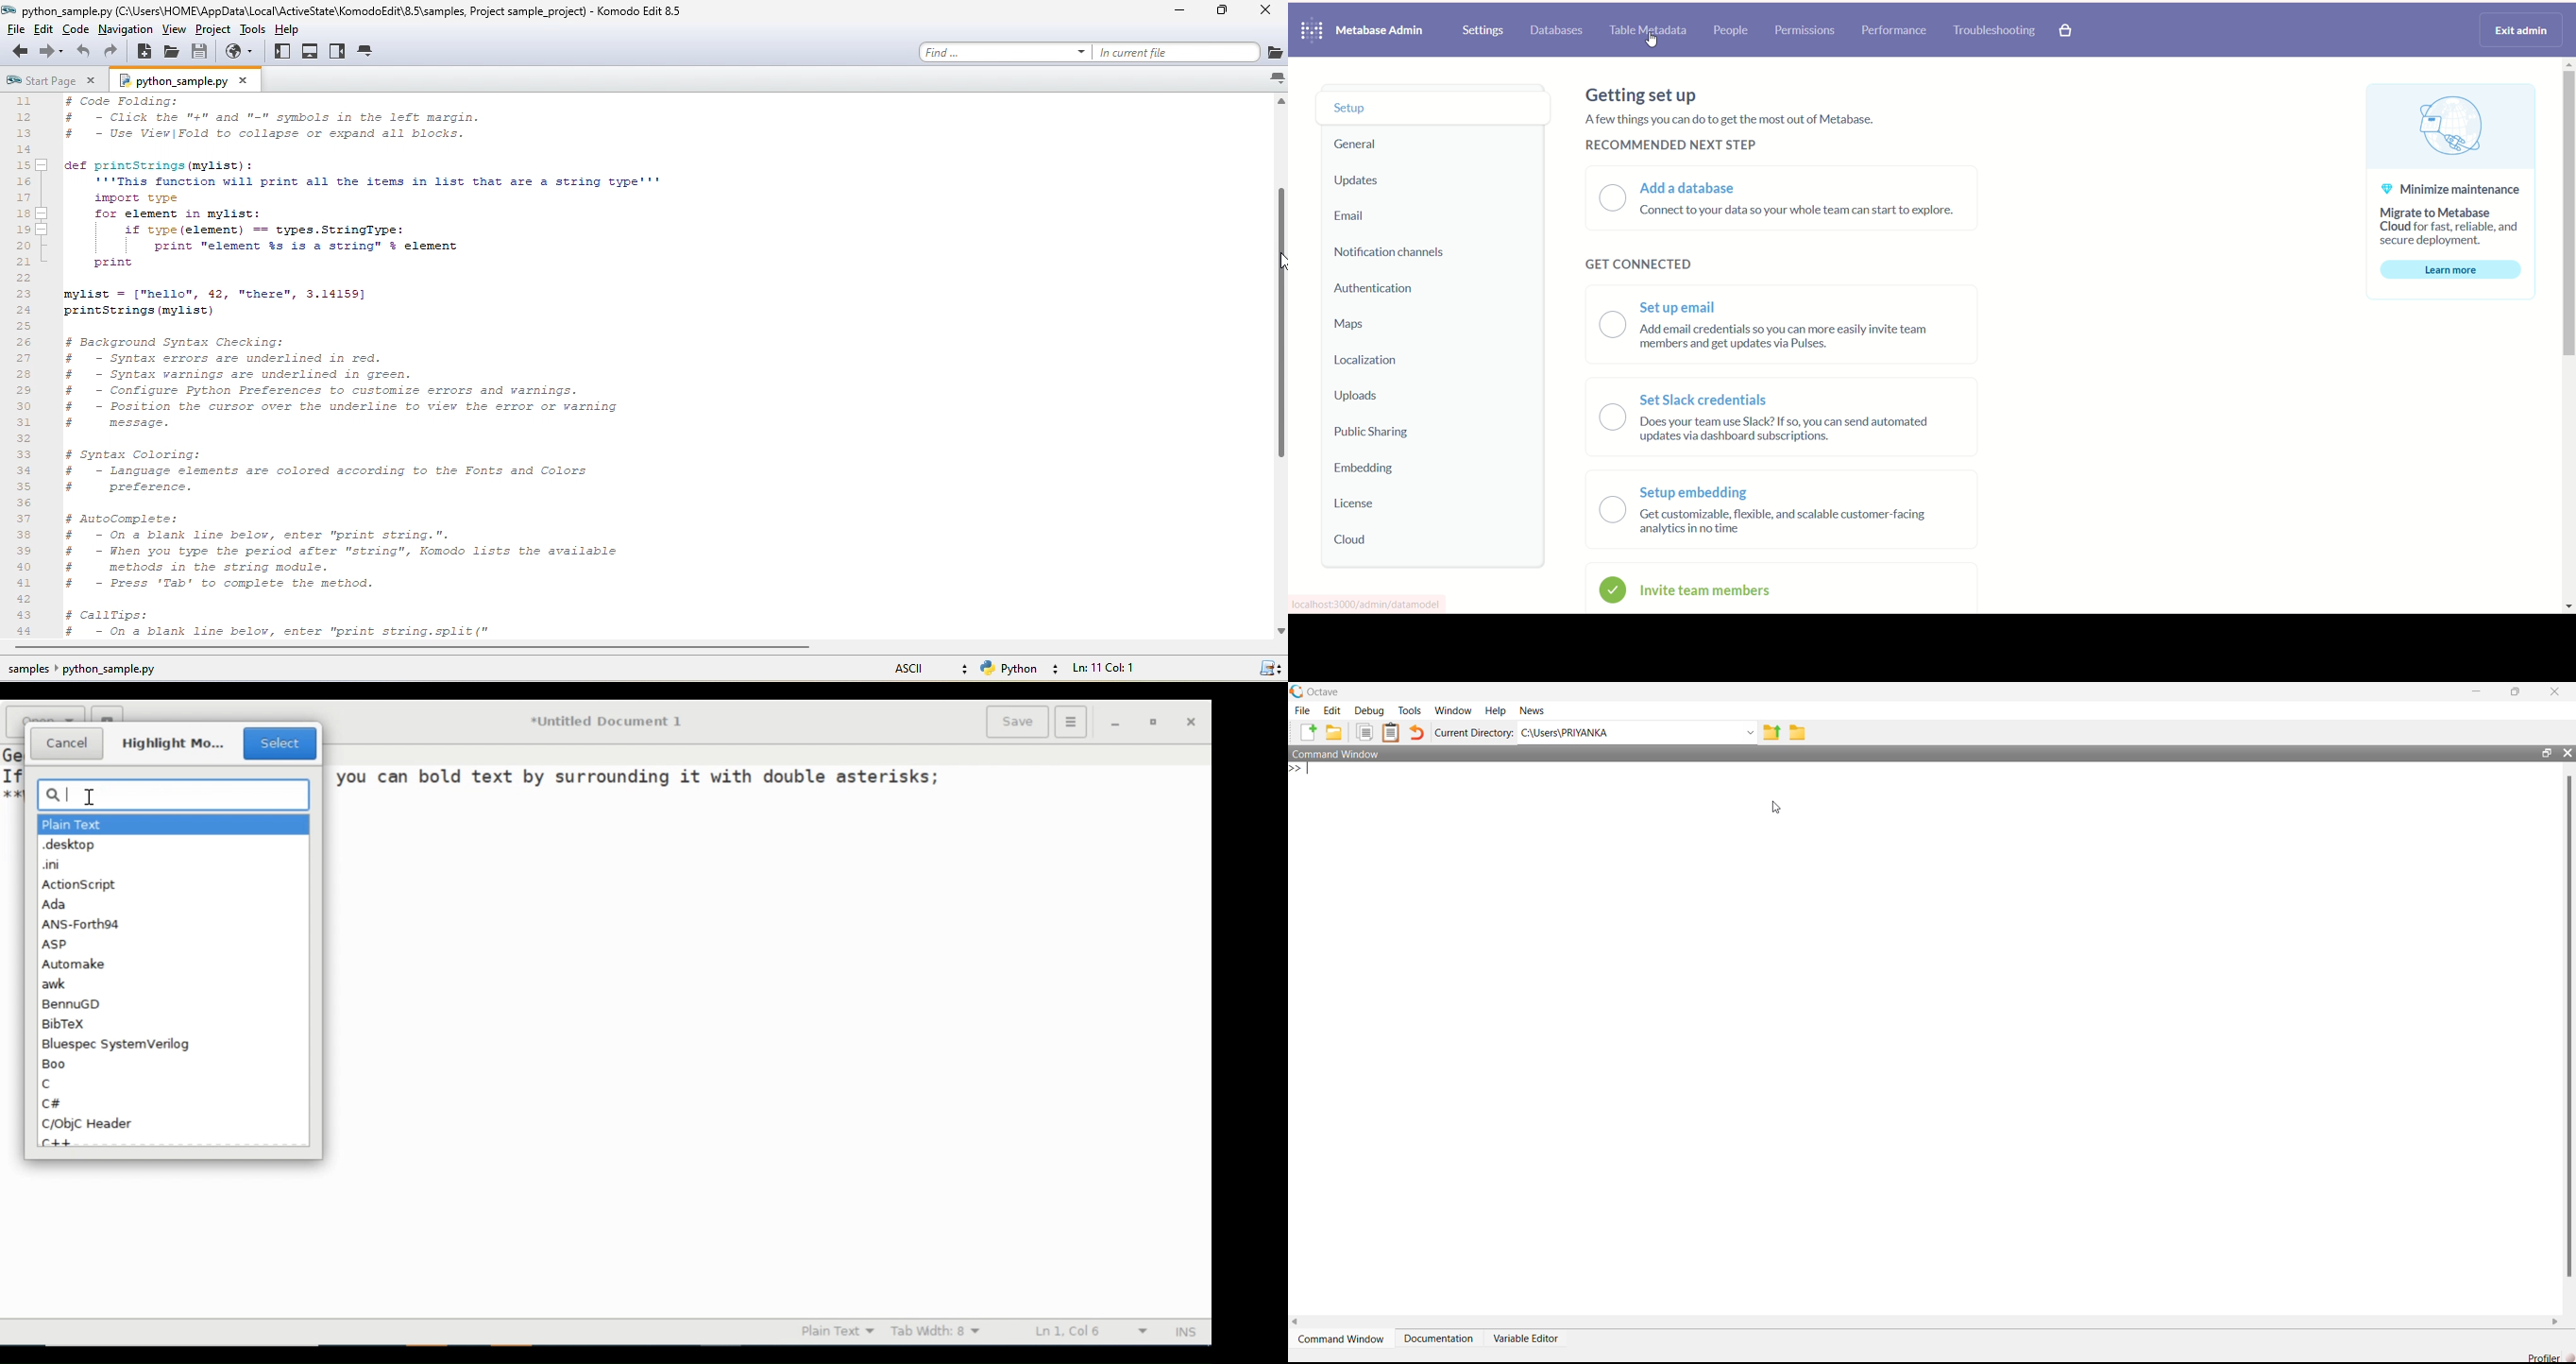 This screenshot has width=2576, height=1372. Describe the element at coordinates (2567, 752) in the screenshot. I see `close` at that location.